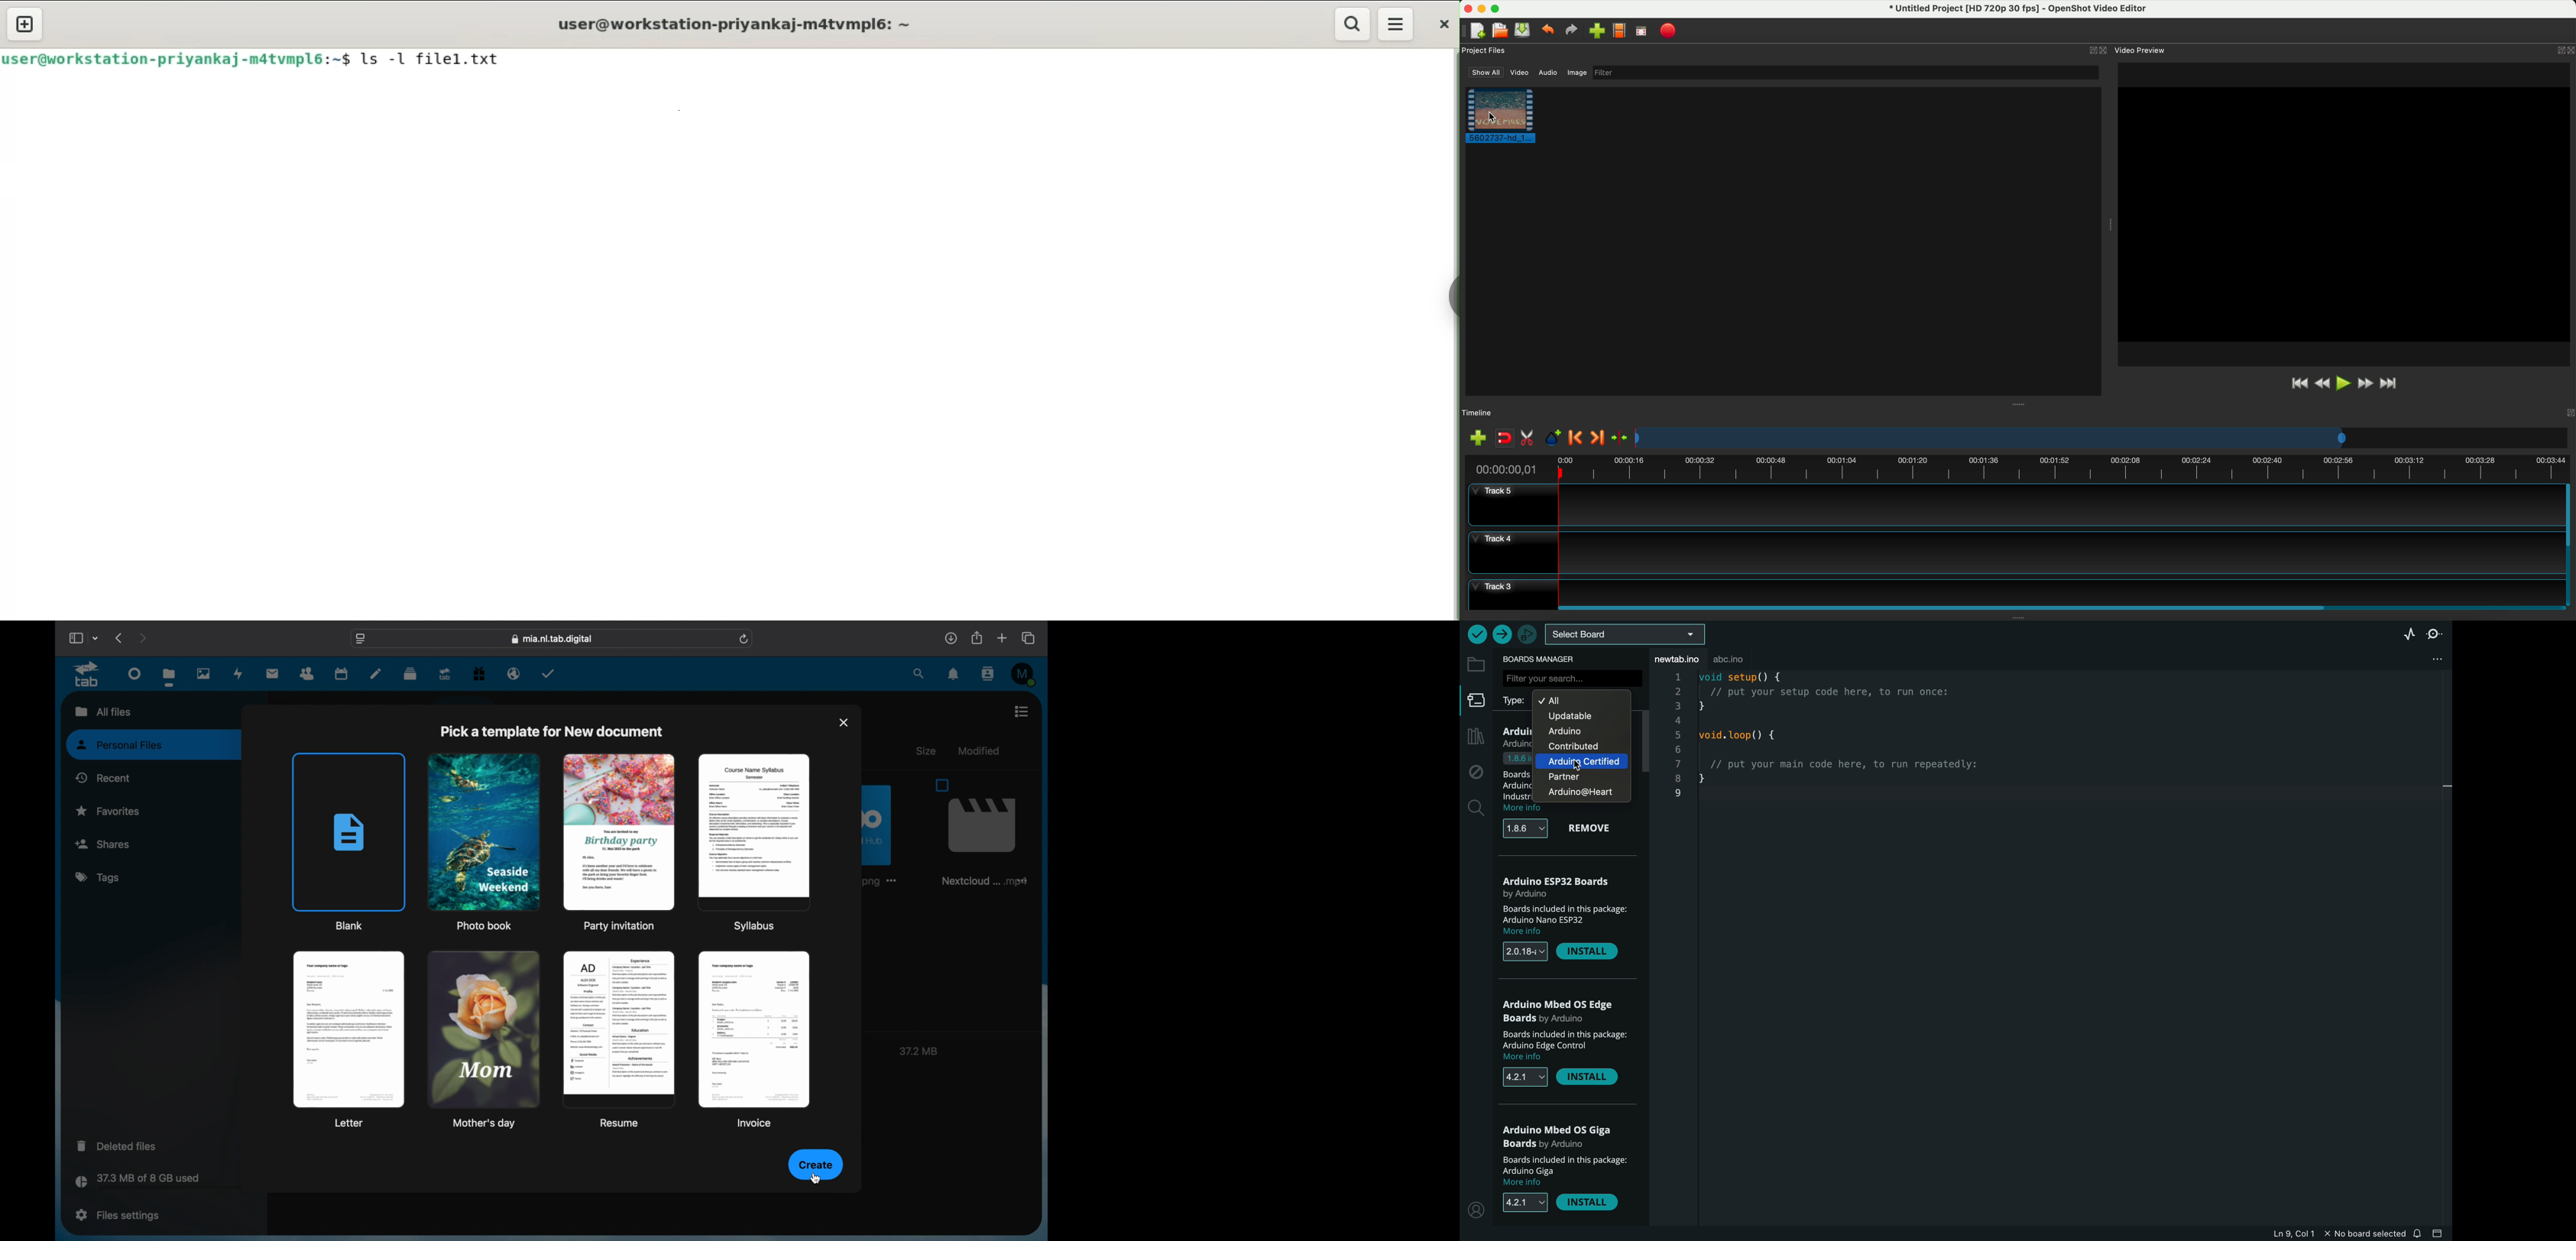 The width and height of the screenshot is (2576, 1260). What do you see at coordinates (99, 878) in the screenshot?
I see `tags` at bounding box center [99, 878].